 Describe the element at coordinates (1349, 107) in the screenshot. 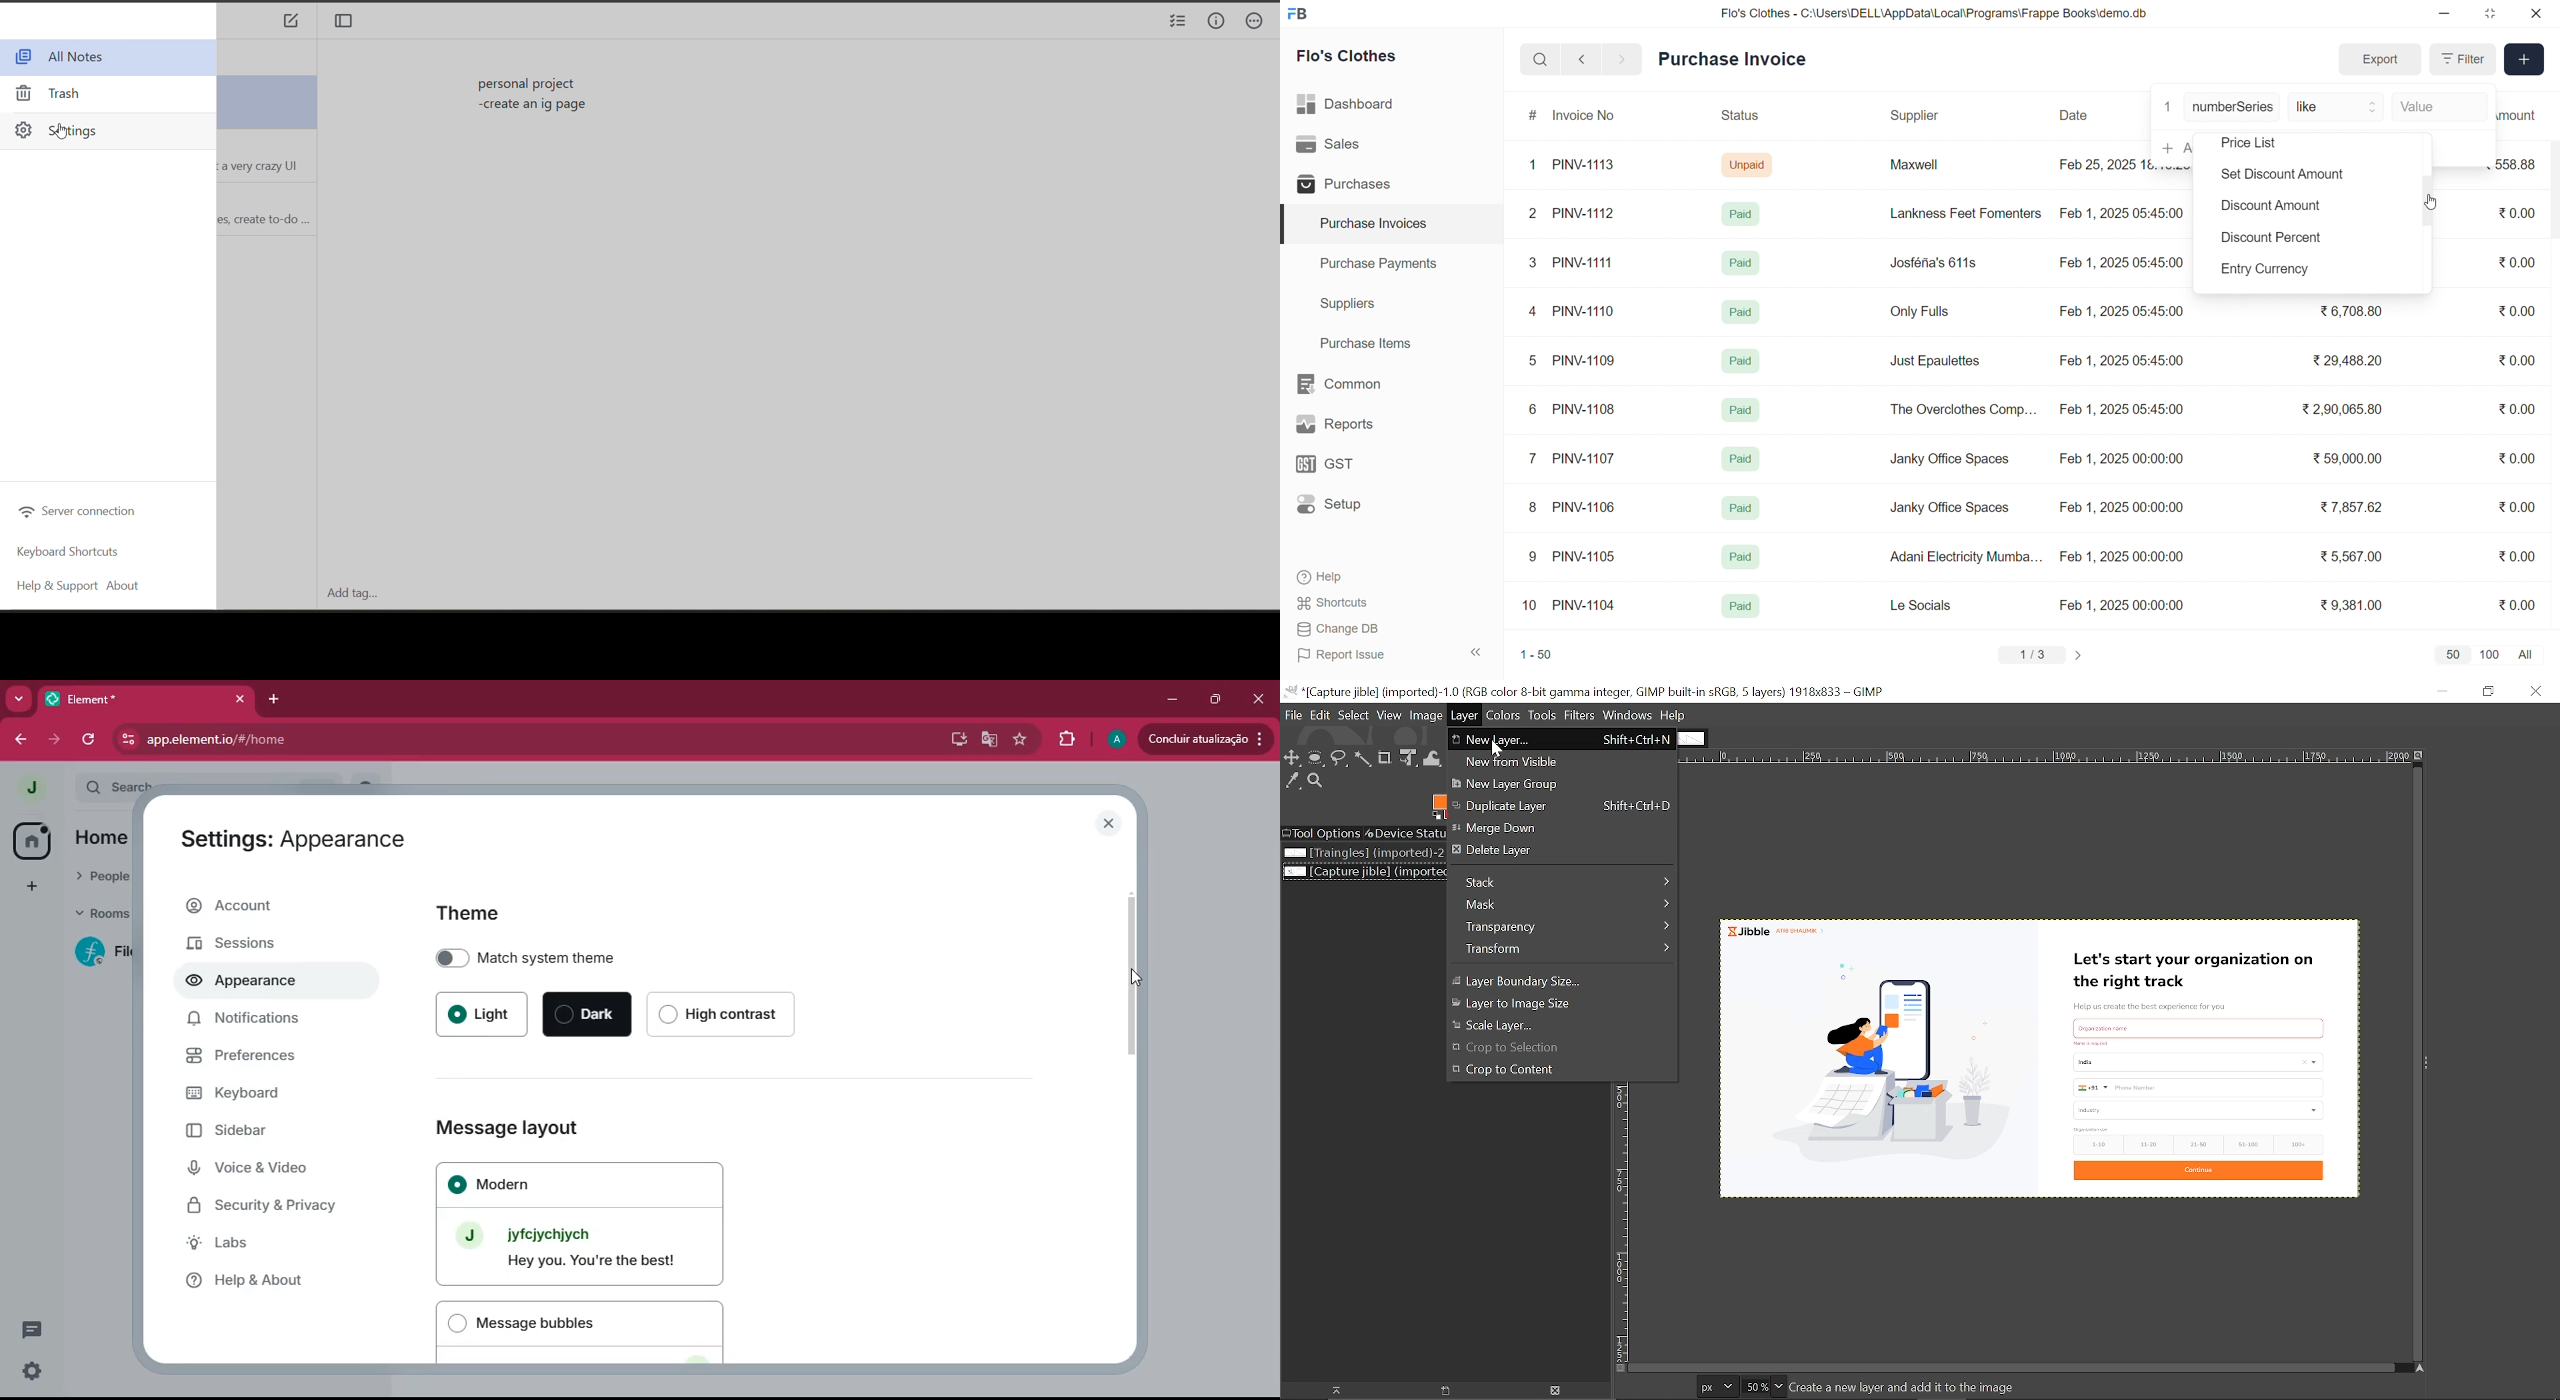

I see `Dashboard` at that location.